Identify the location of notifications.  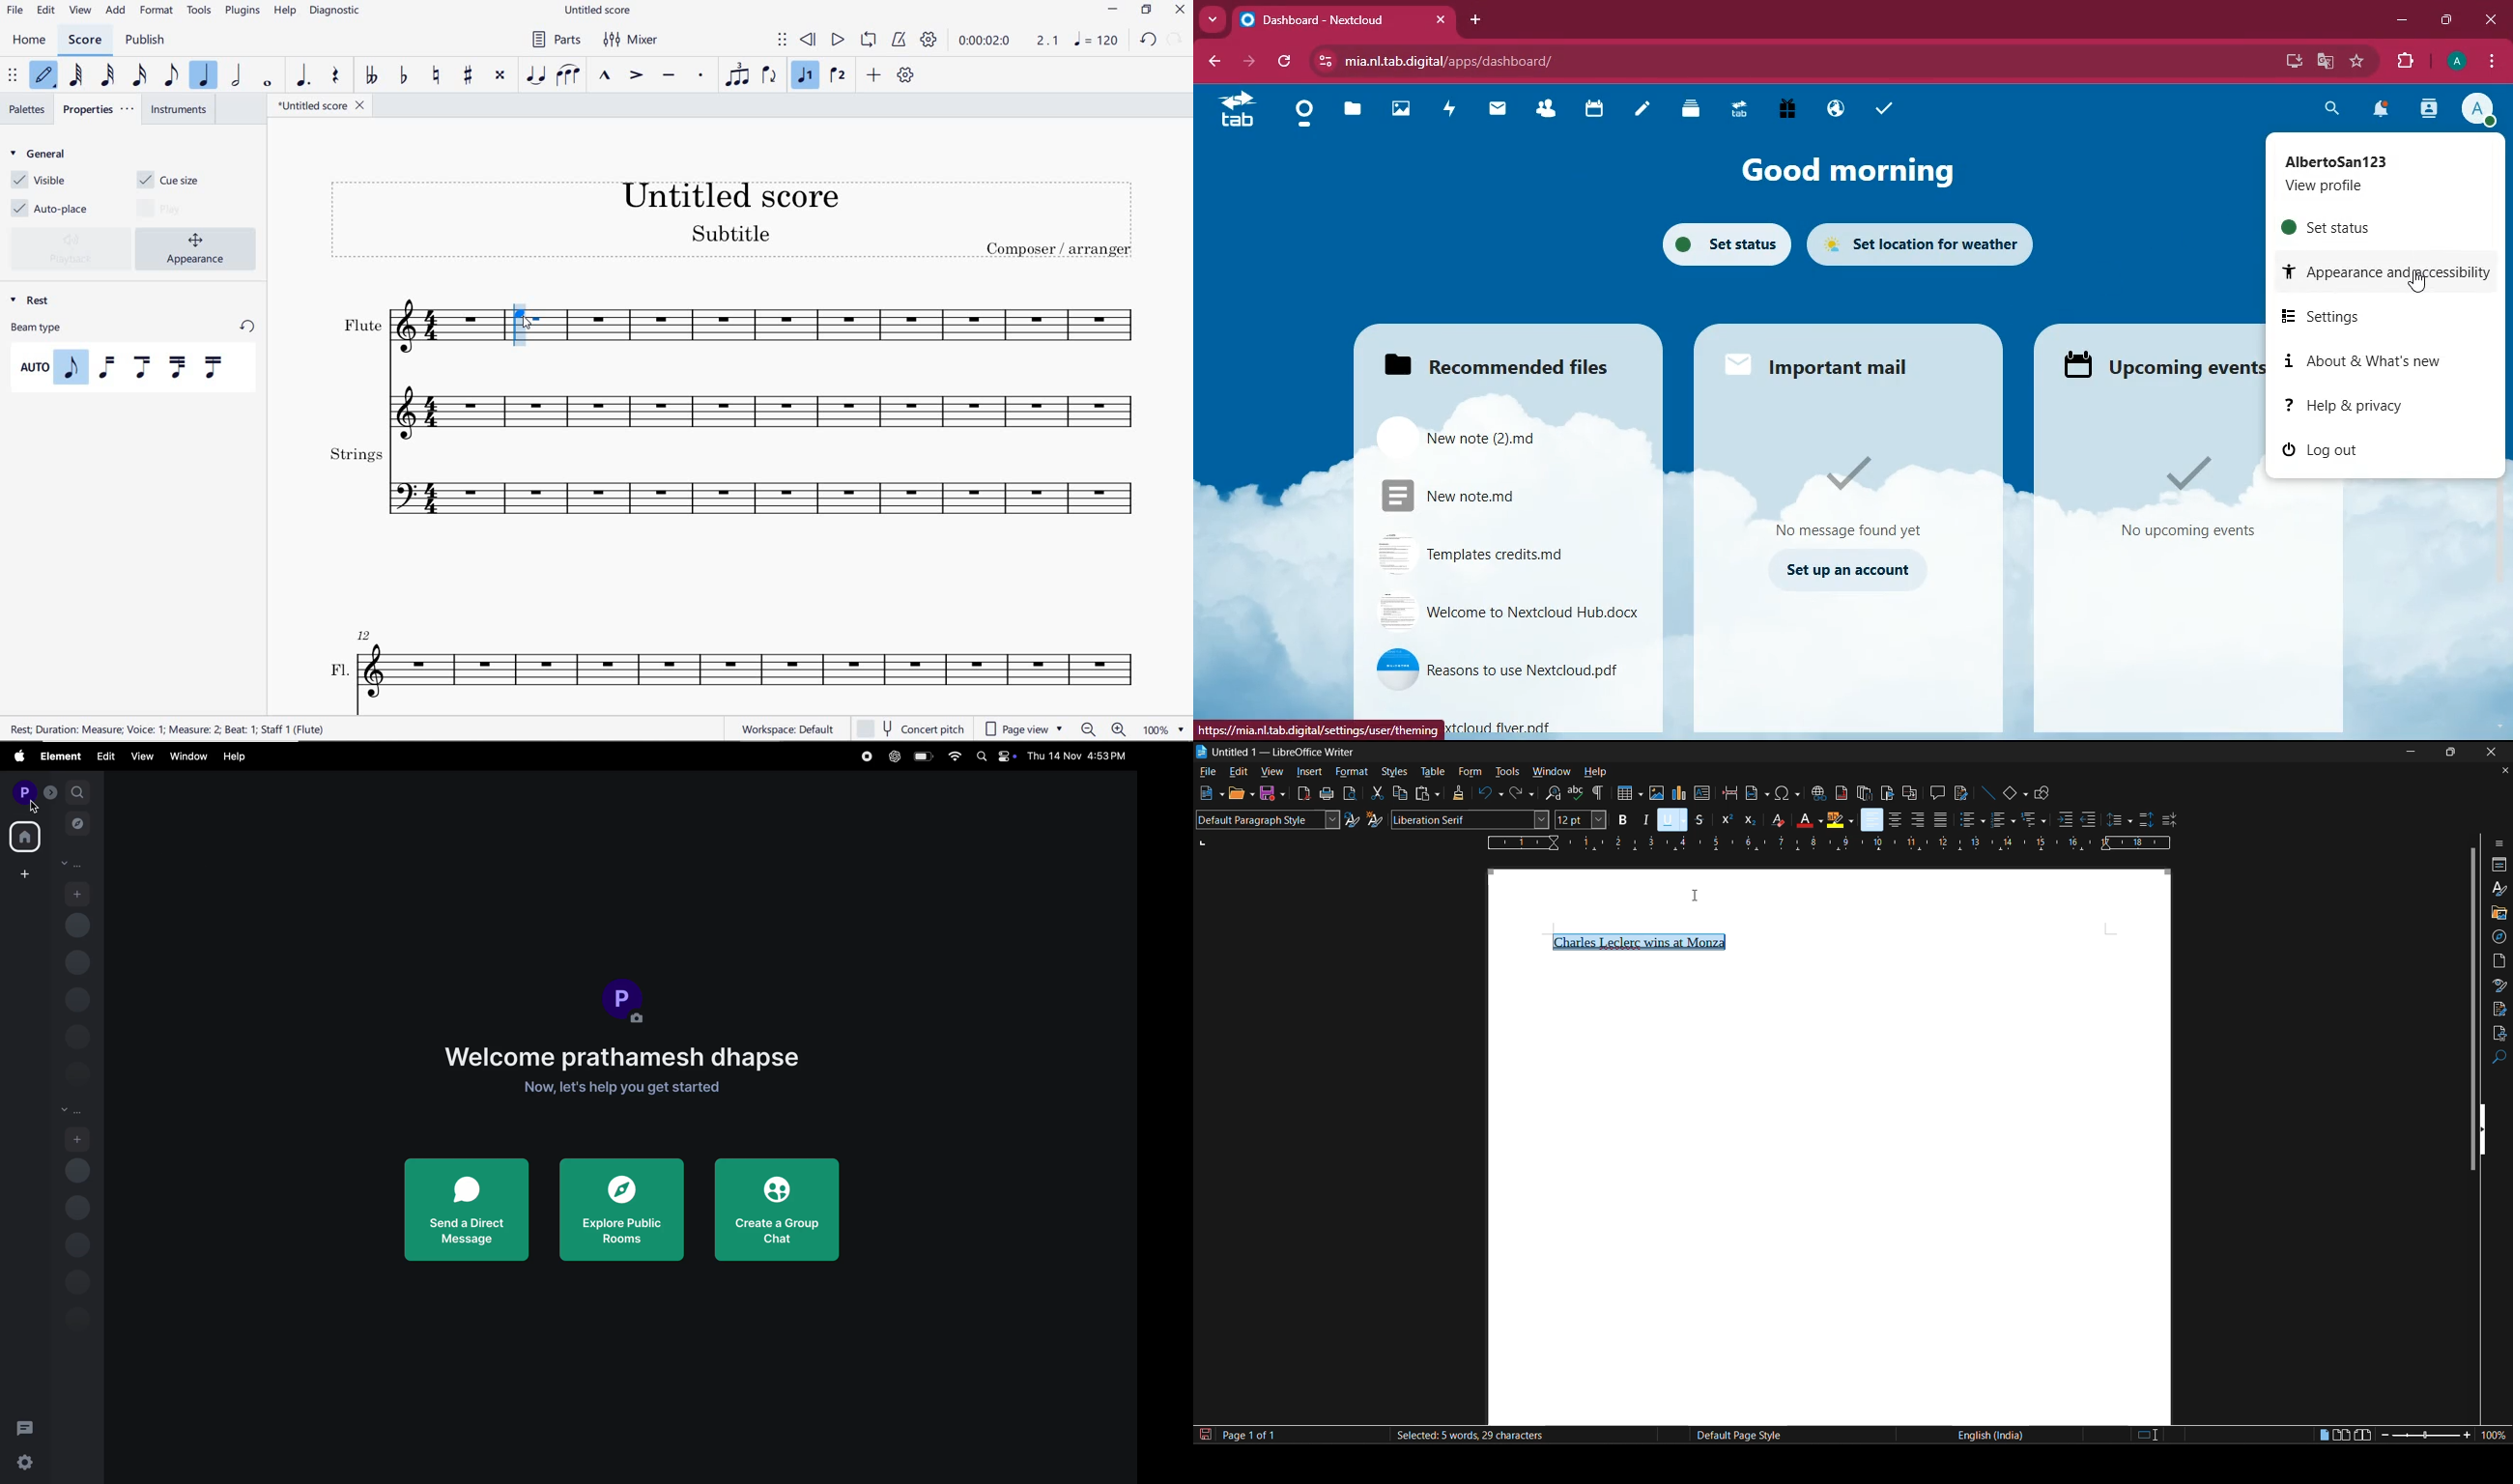
(2384, 110).